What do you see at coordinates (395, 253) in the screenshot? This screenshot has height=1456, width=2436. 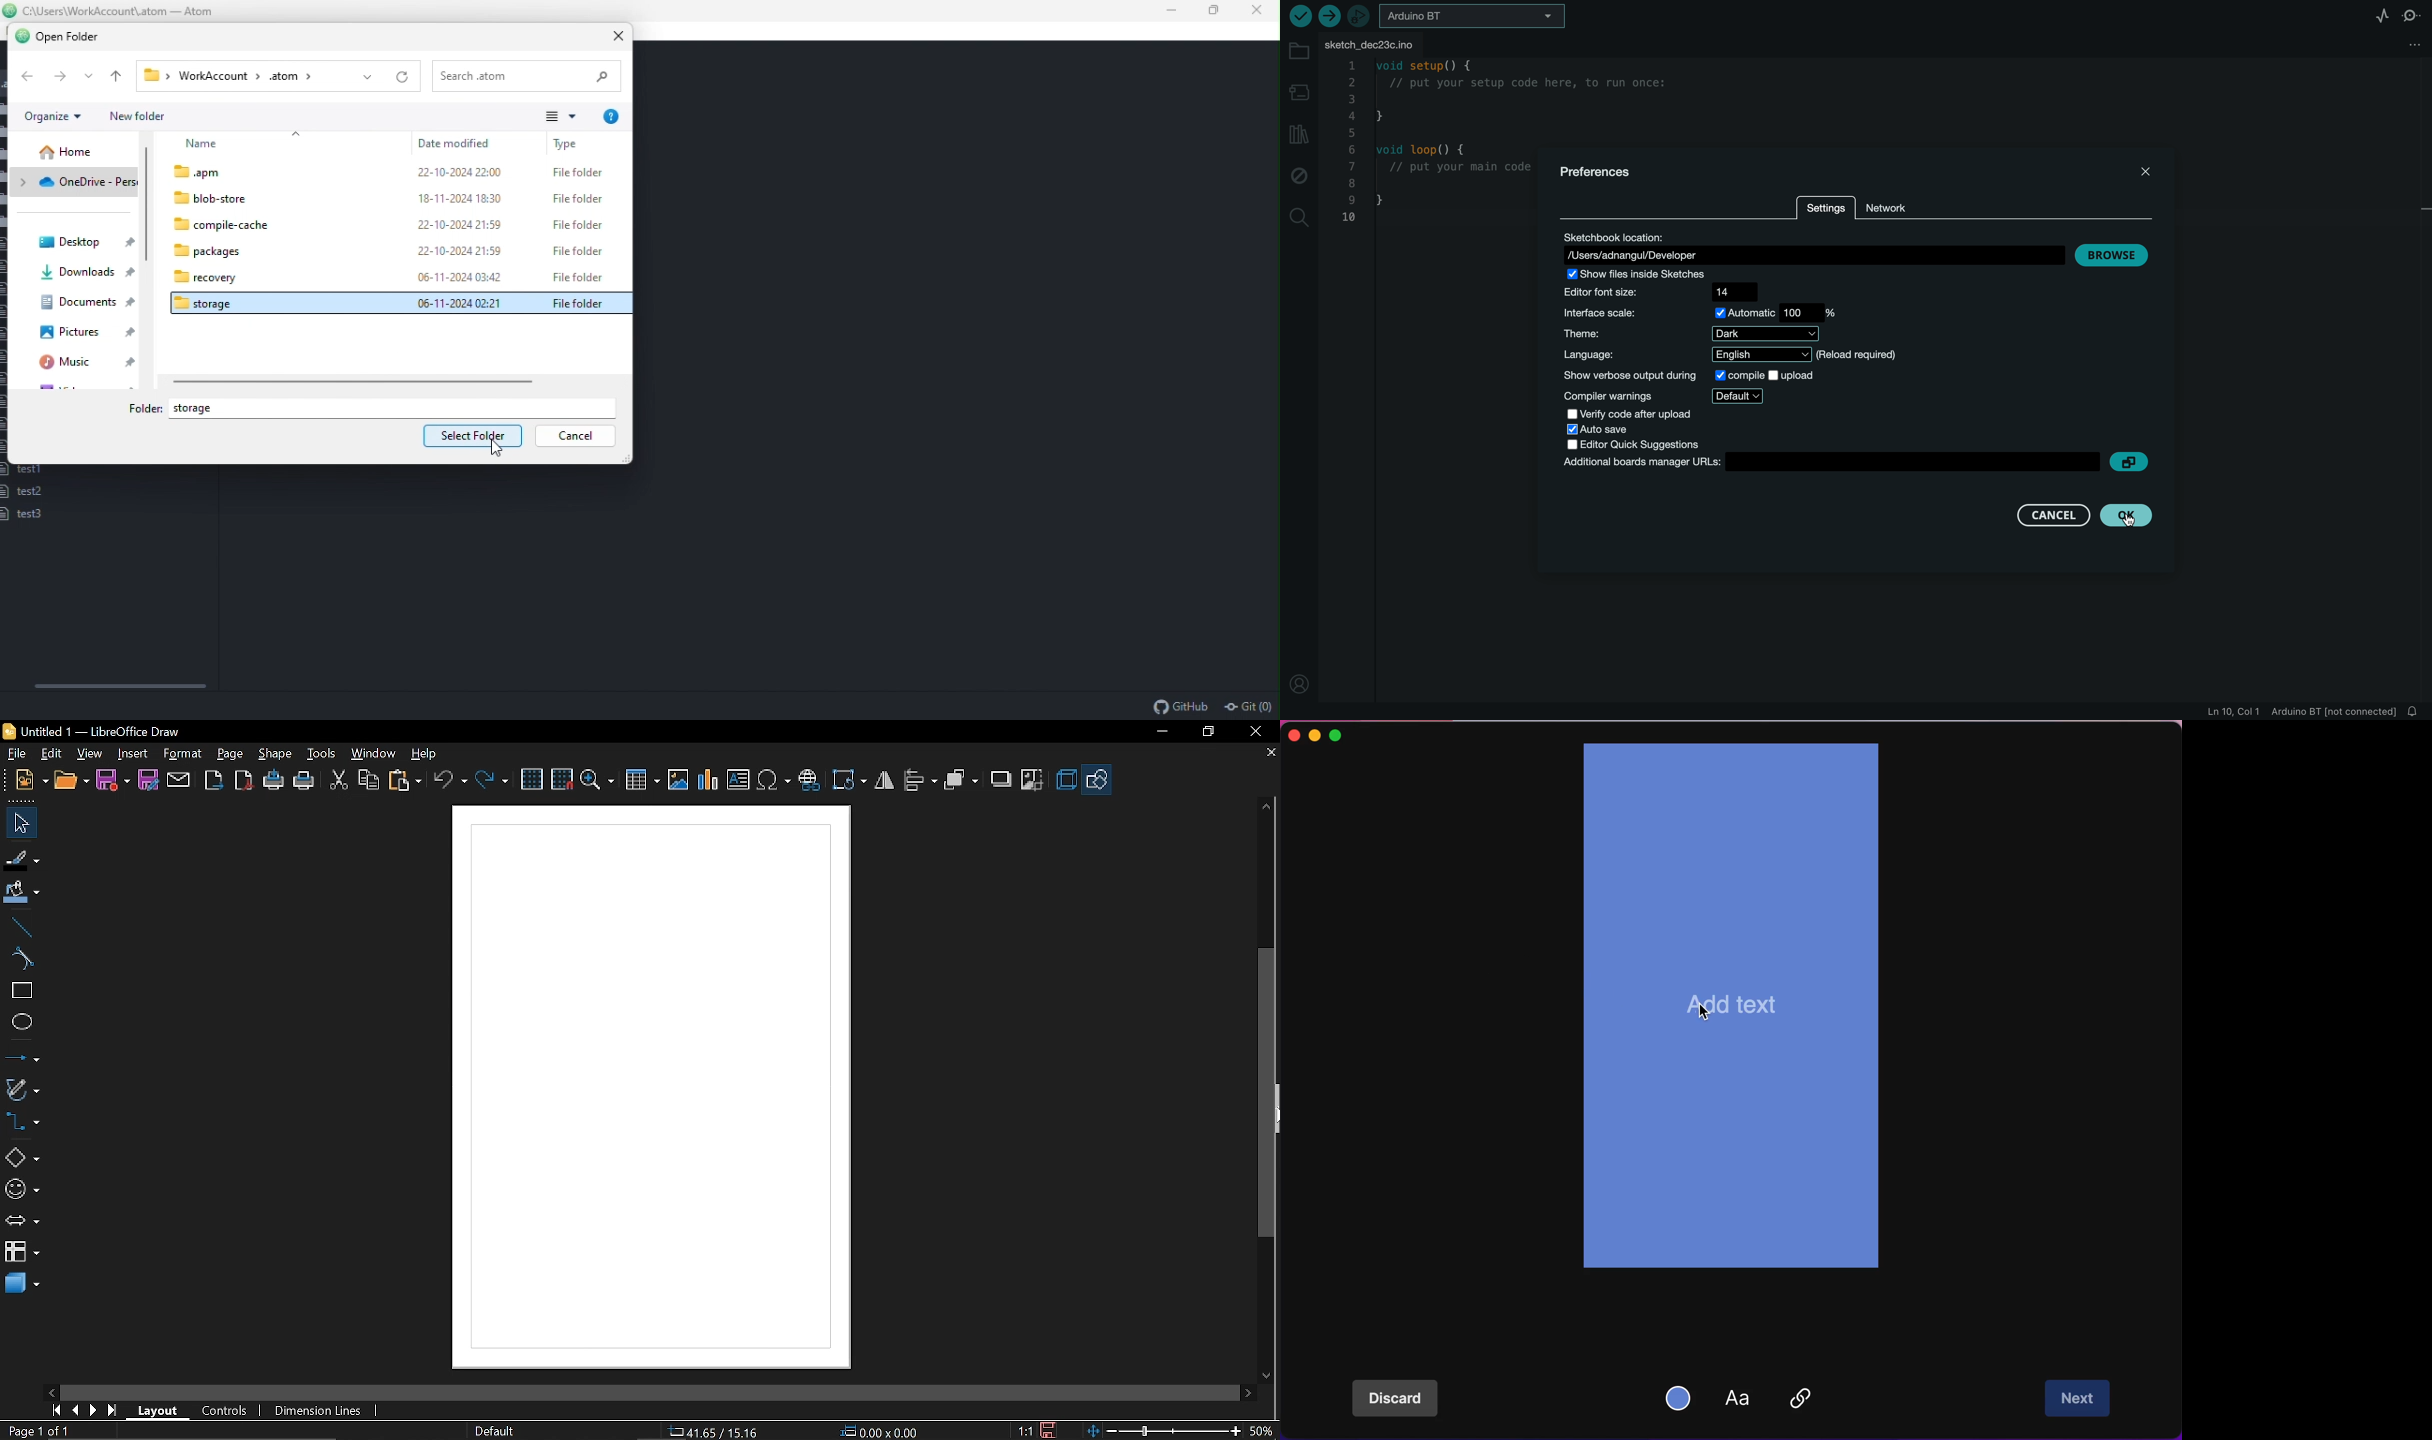 I see `packages` at bounding box center [395, 253].